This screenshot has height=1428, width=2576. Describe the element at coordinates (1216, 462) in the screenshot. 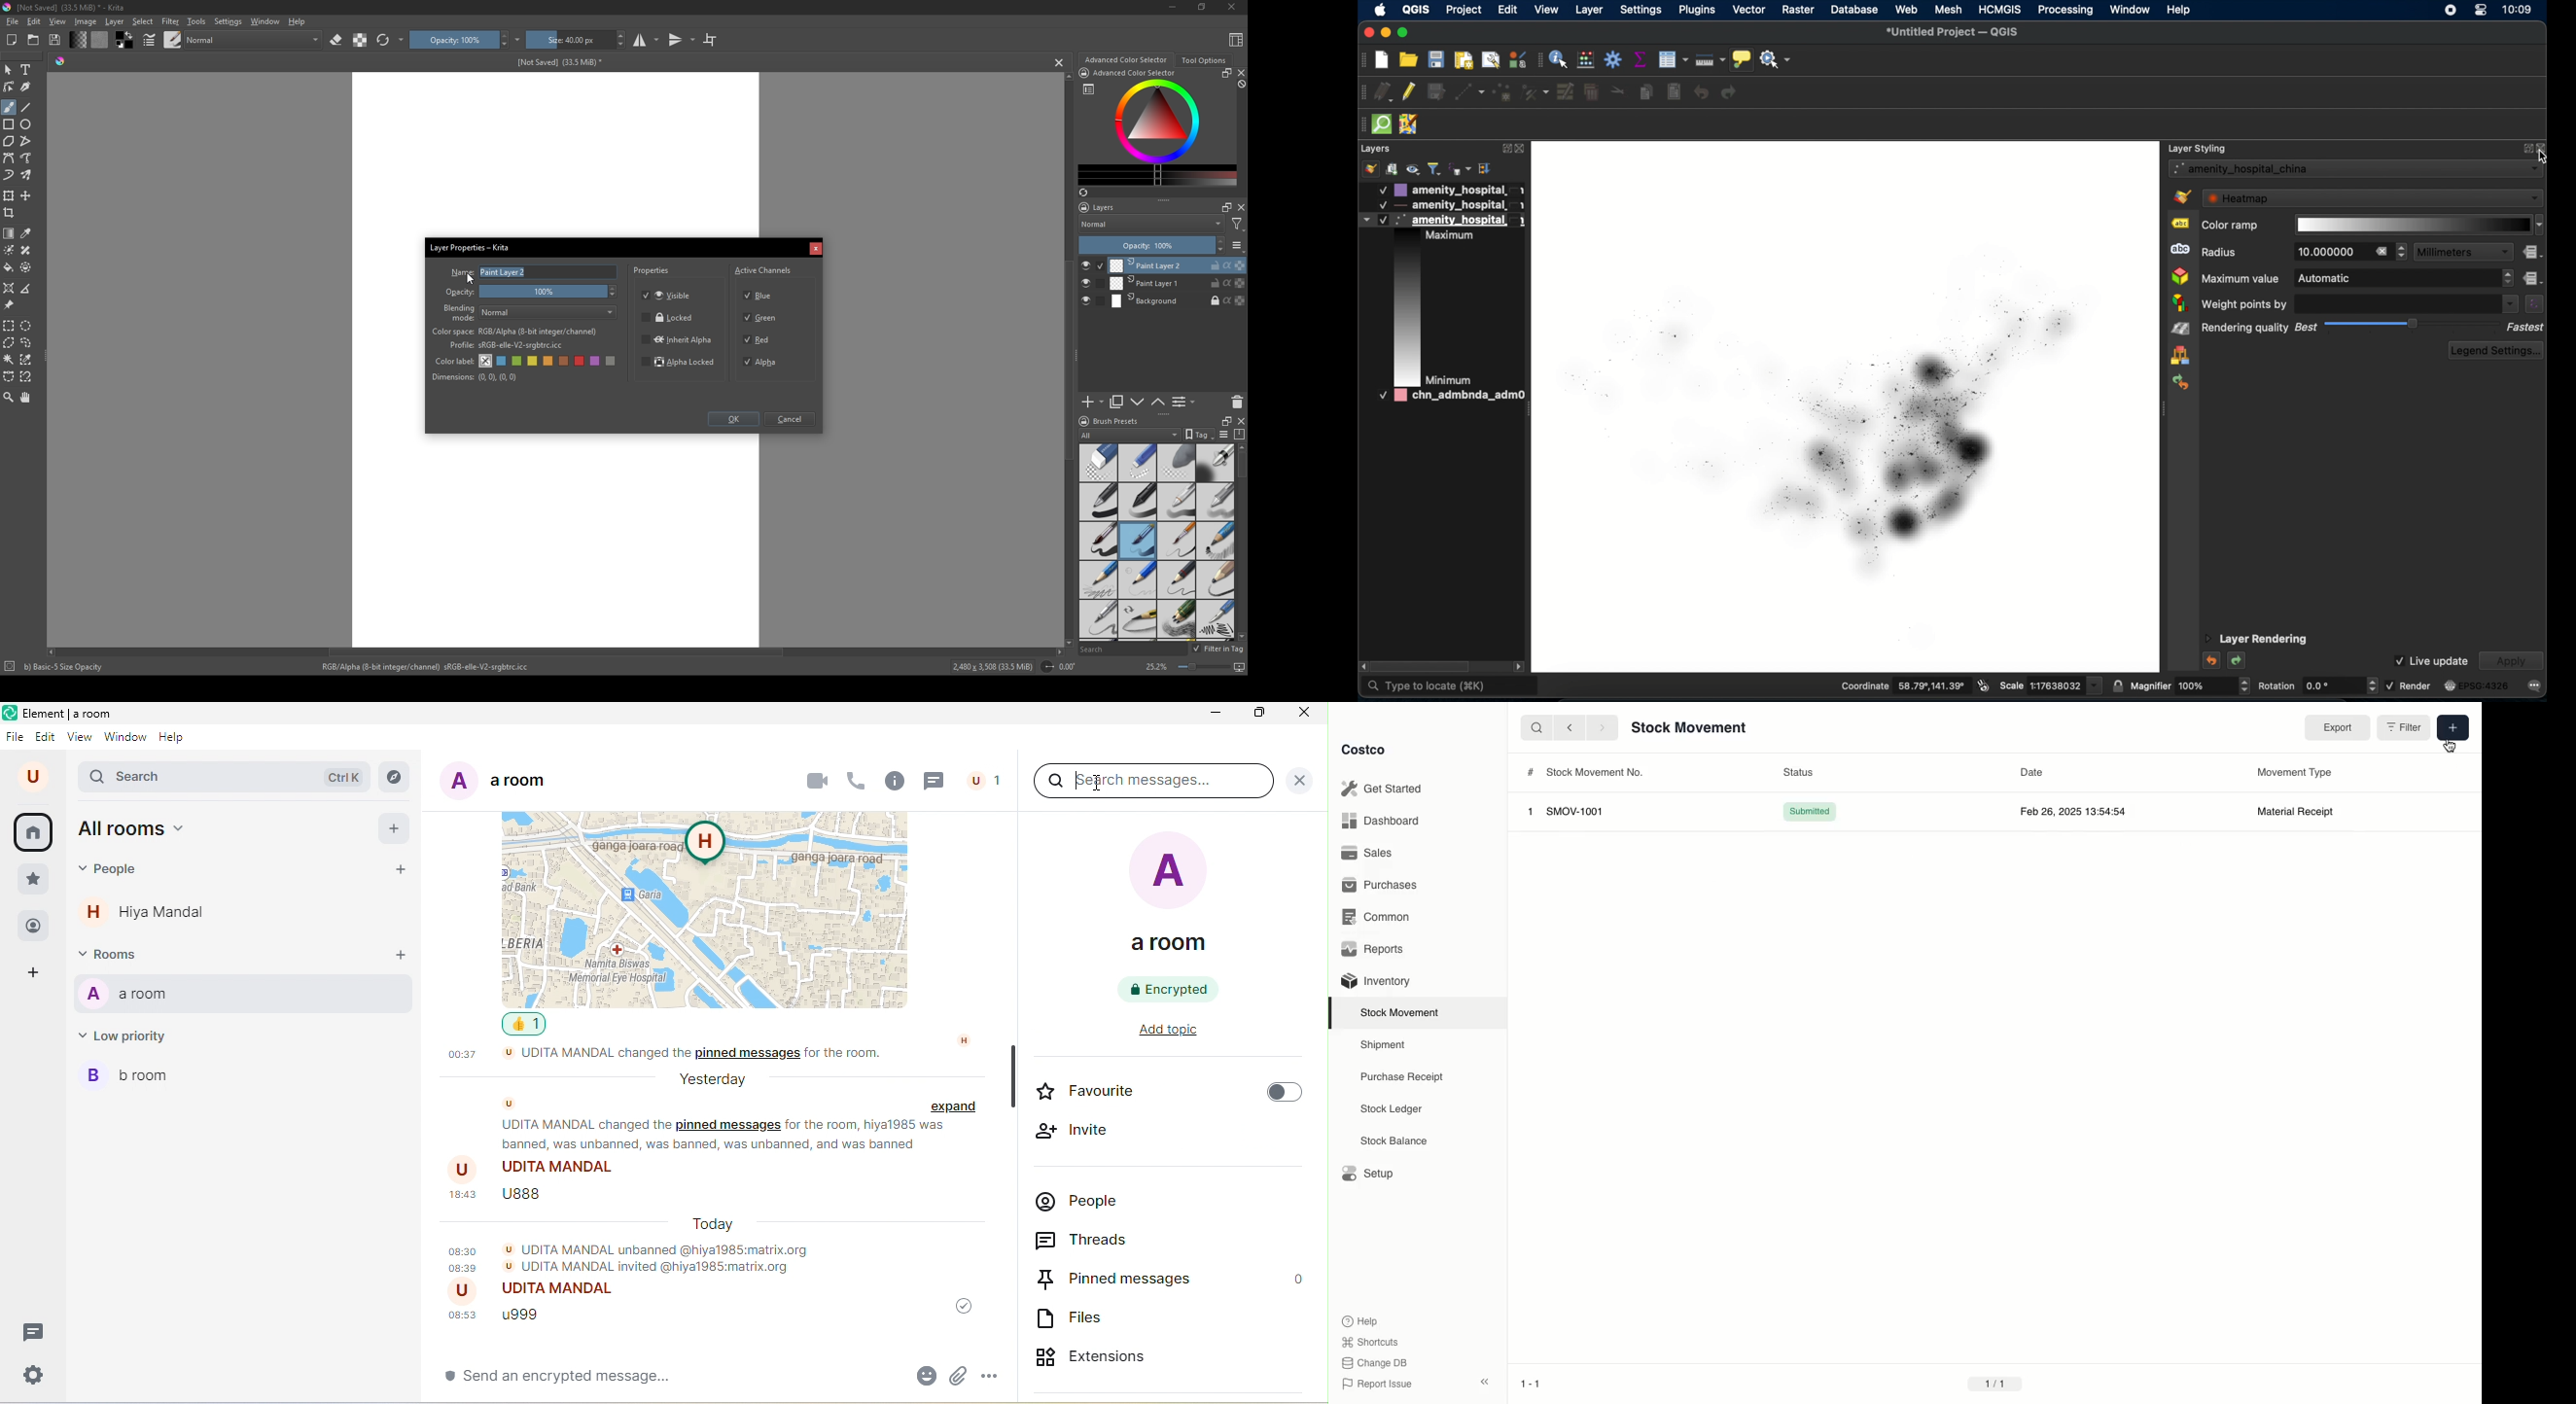

I see `blending tool` at that location.